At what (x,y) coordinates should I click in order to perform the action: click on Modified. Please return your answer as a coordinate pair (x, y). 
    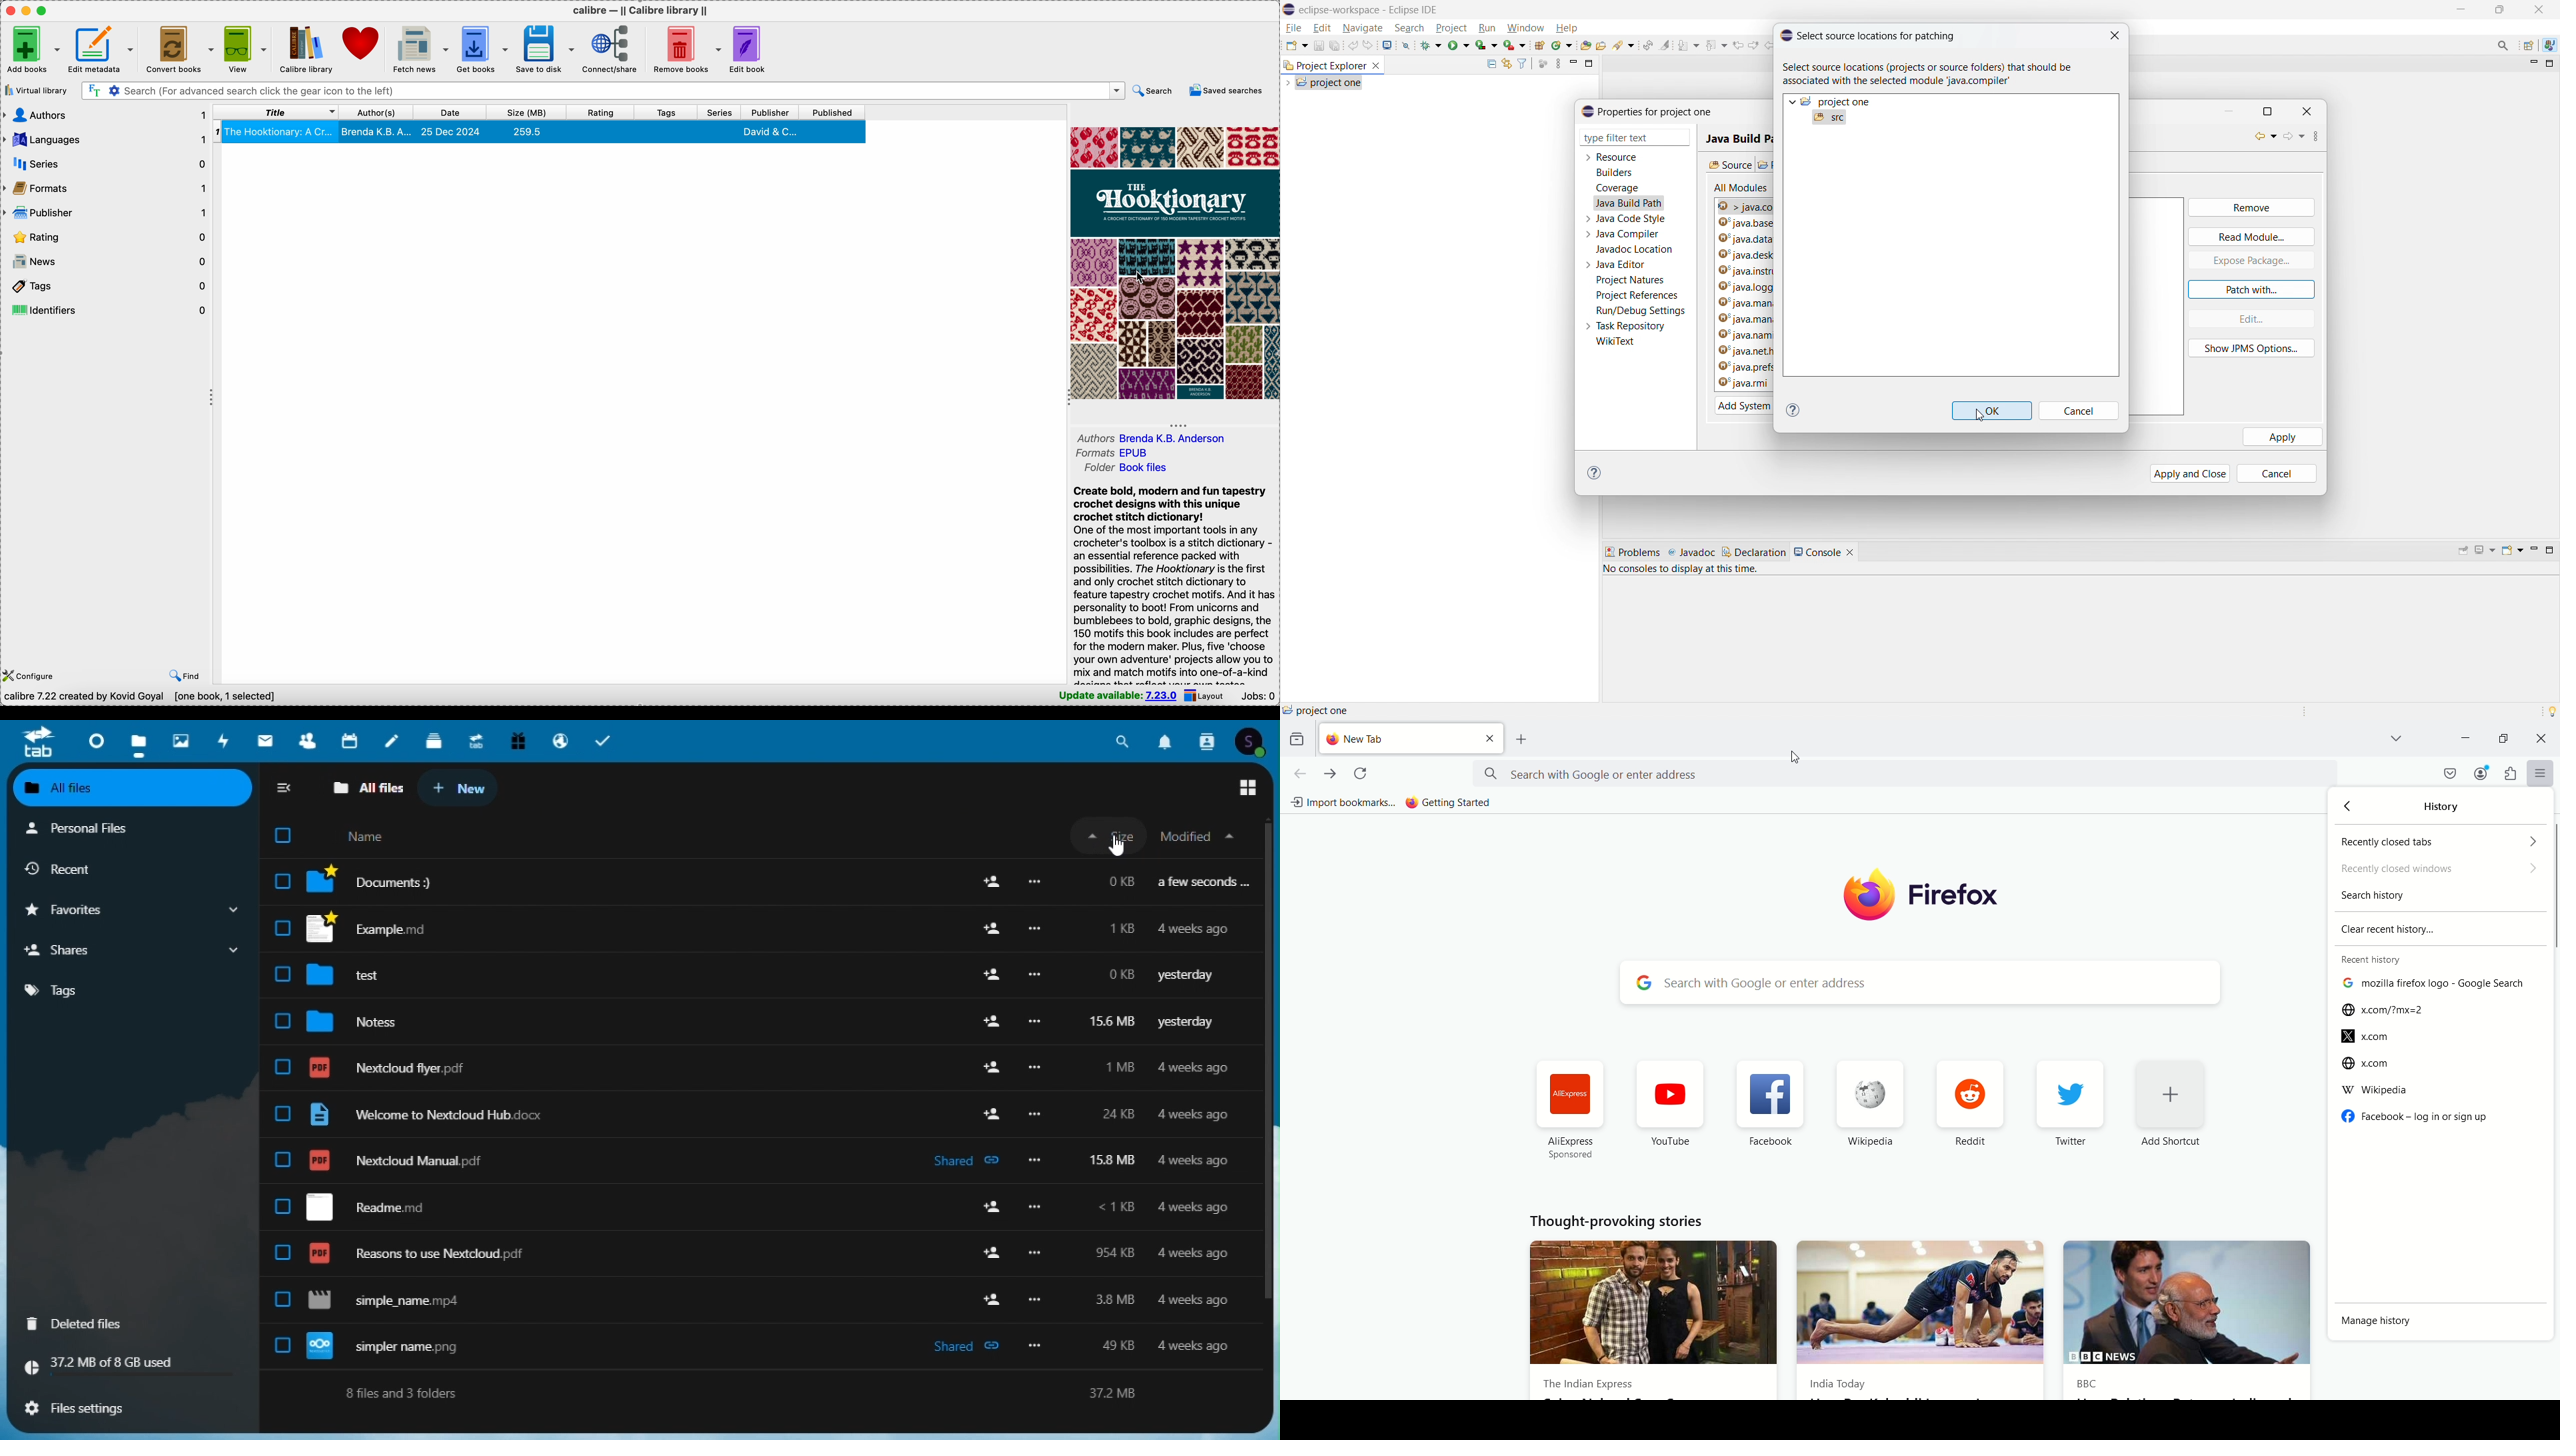
    Looking at the image, I should click on (1200, 834).